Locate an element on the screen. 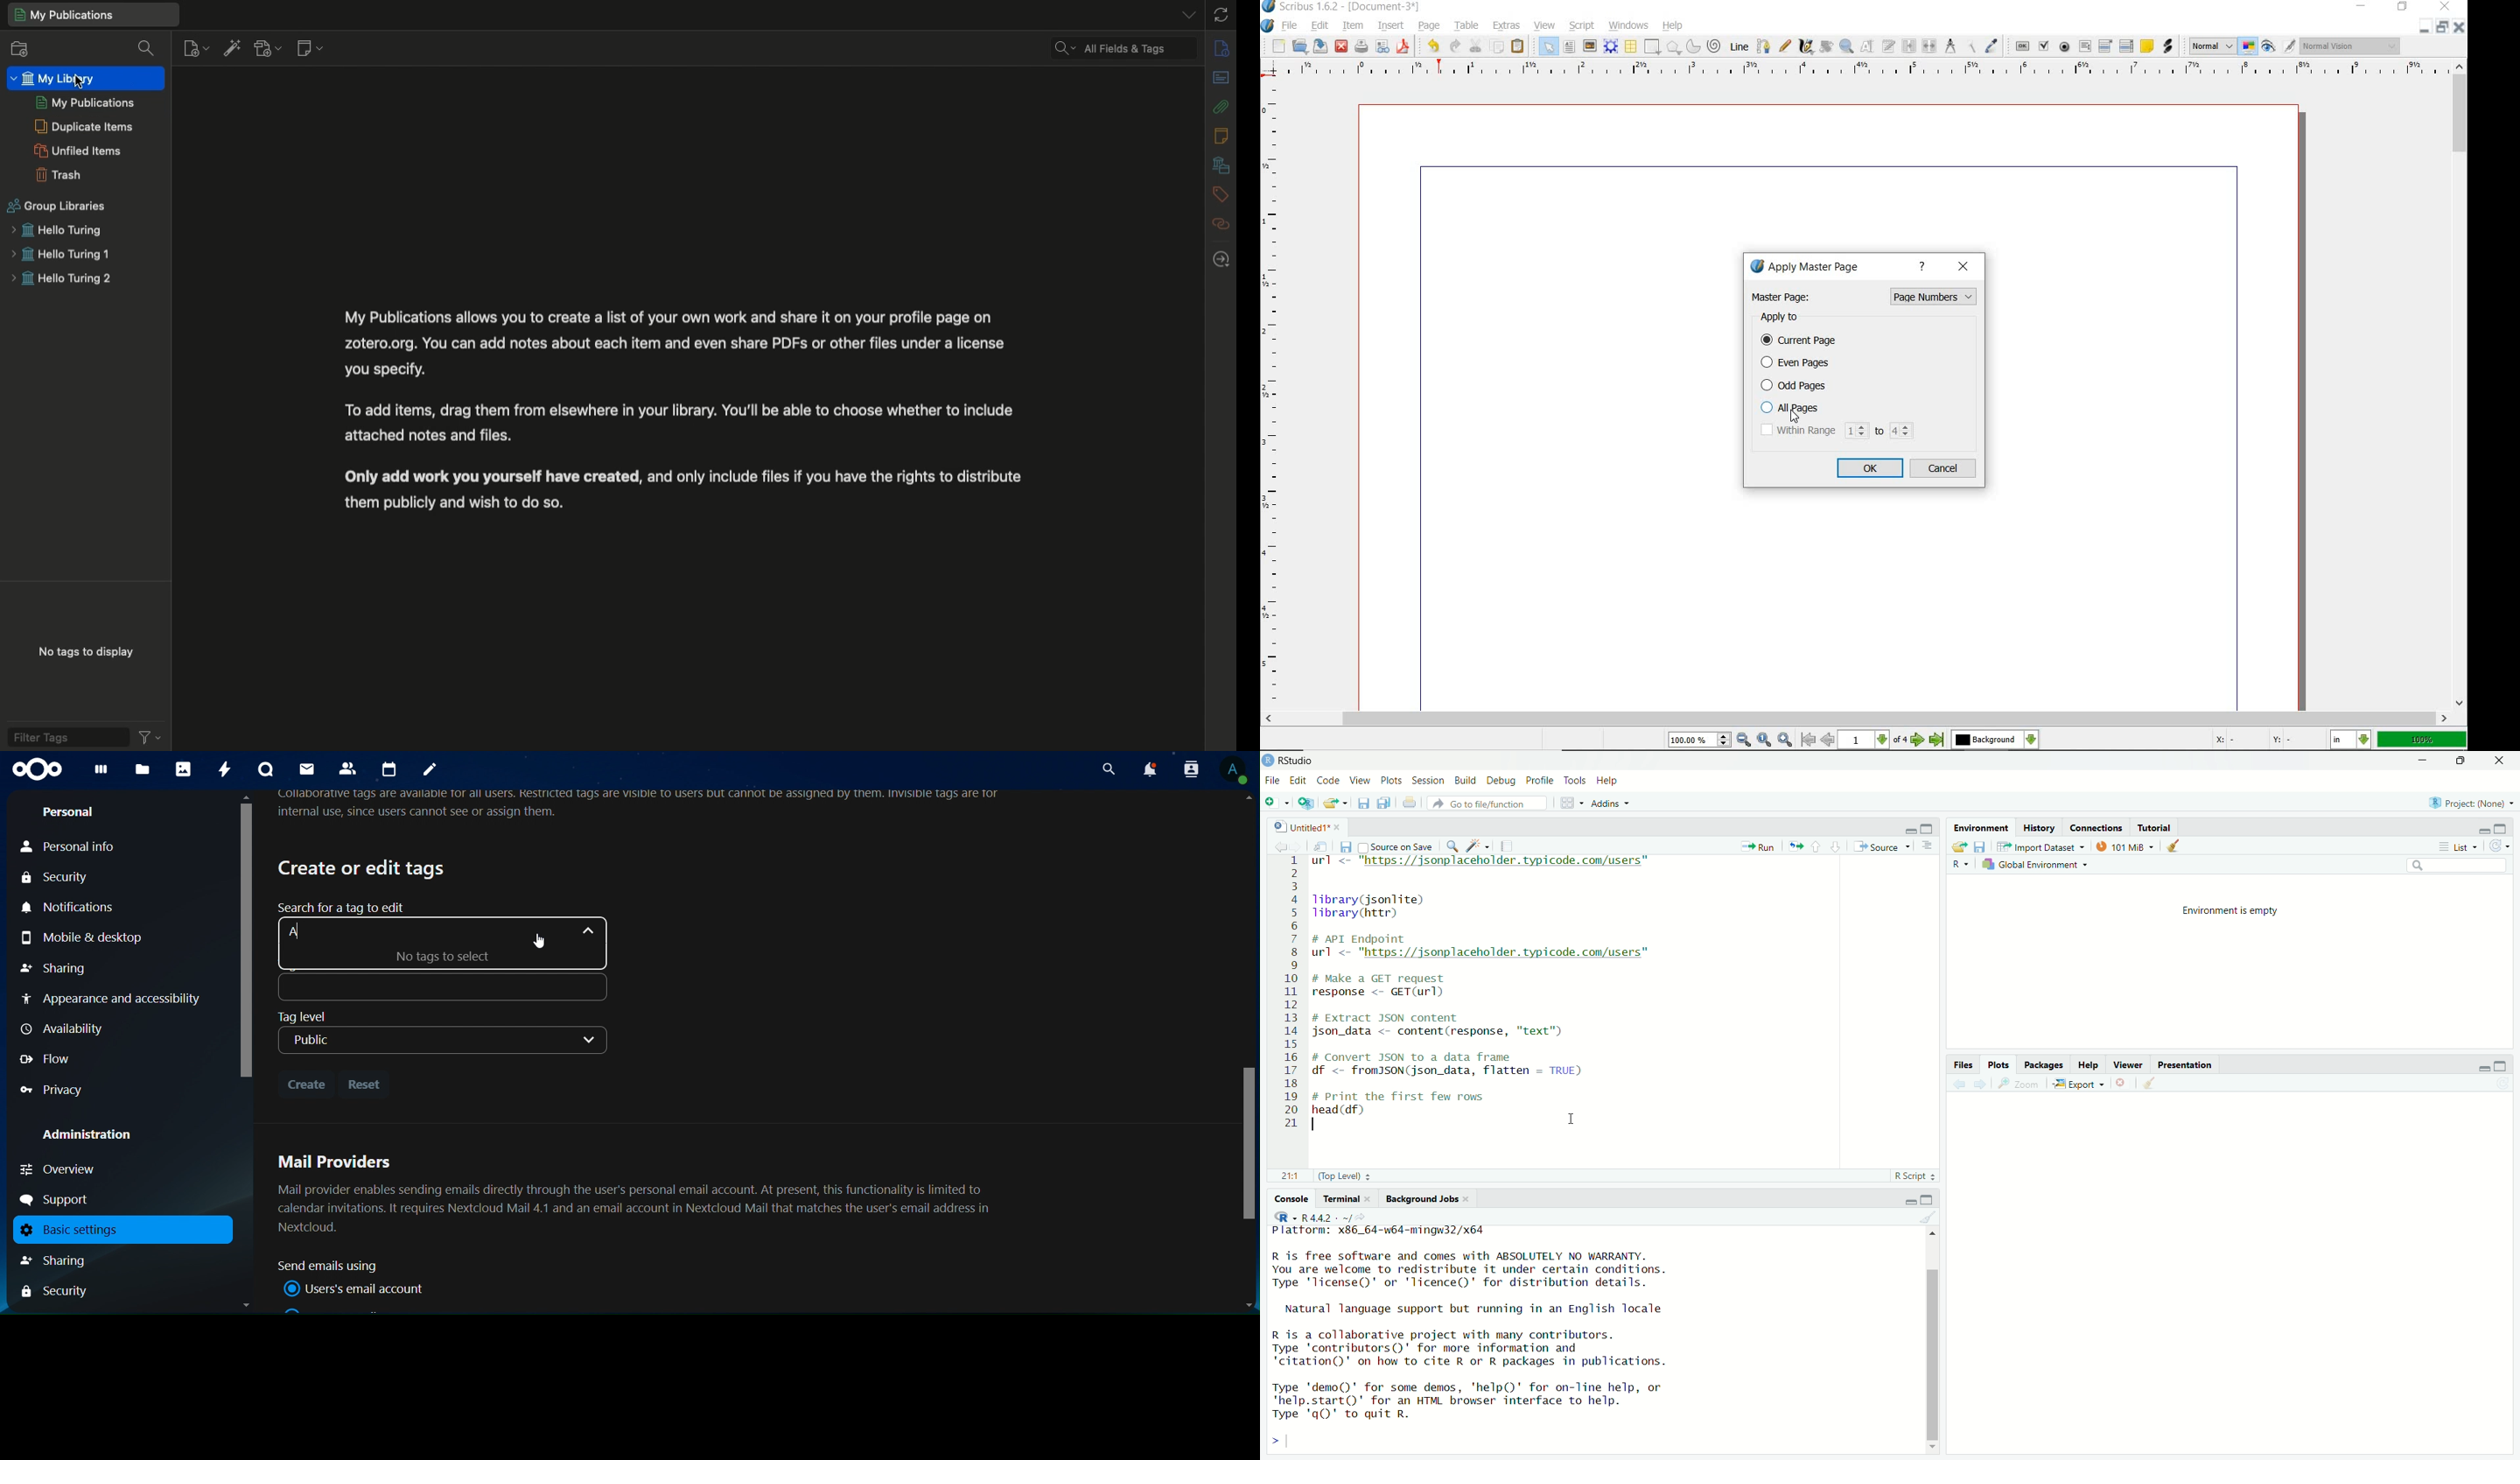  privacy is located at coordinates (53, 1090).